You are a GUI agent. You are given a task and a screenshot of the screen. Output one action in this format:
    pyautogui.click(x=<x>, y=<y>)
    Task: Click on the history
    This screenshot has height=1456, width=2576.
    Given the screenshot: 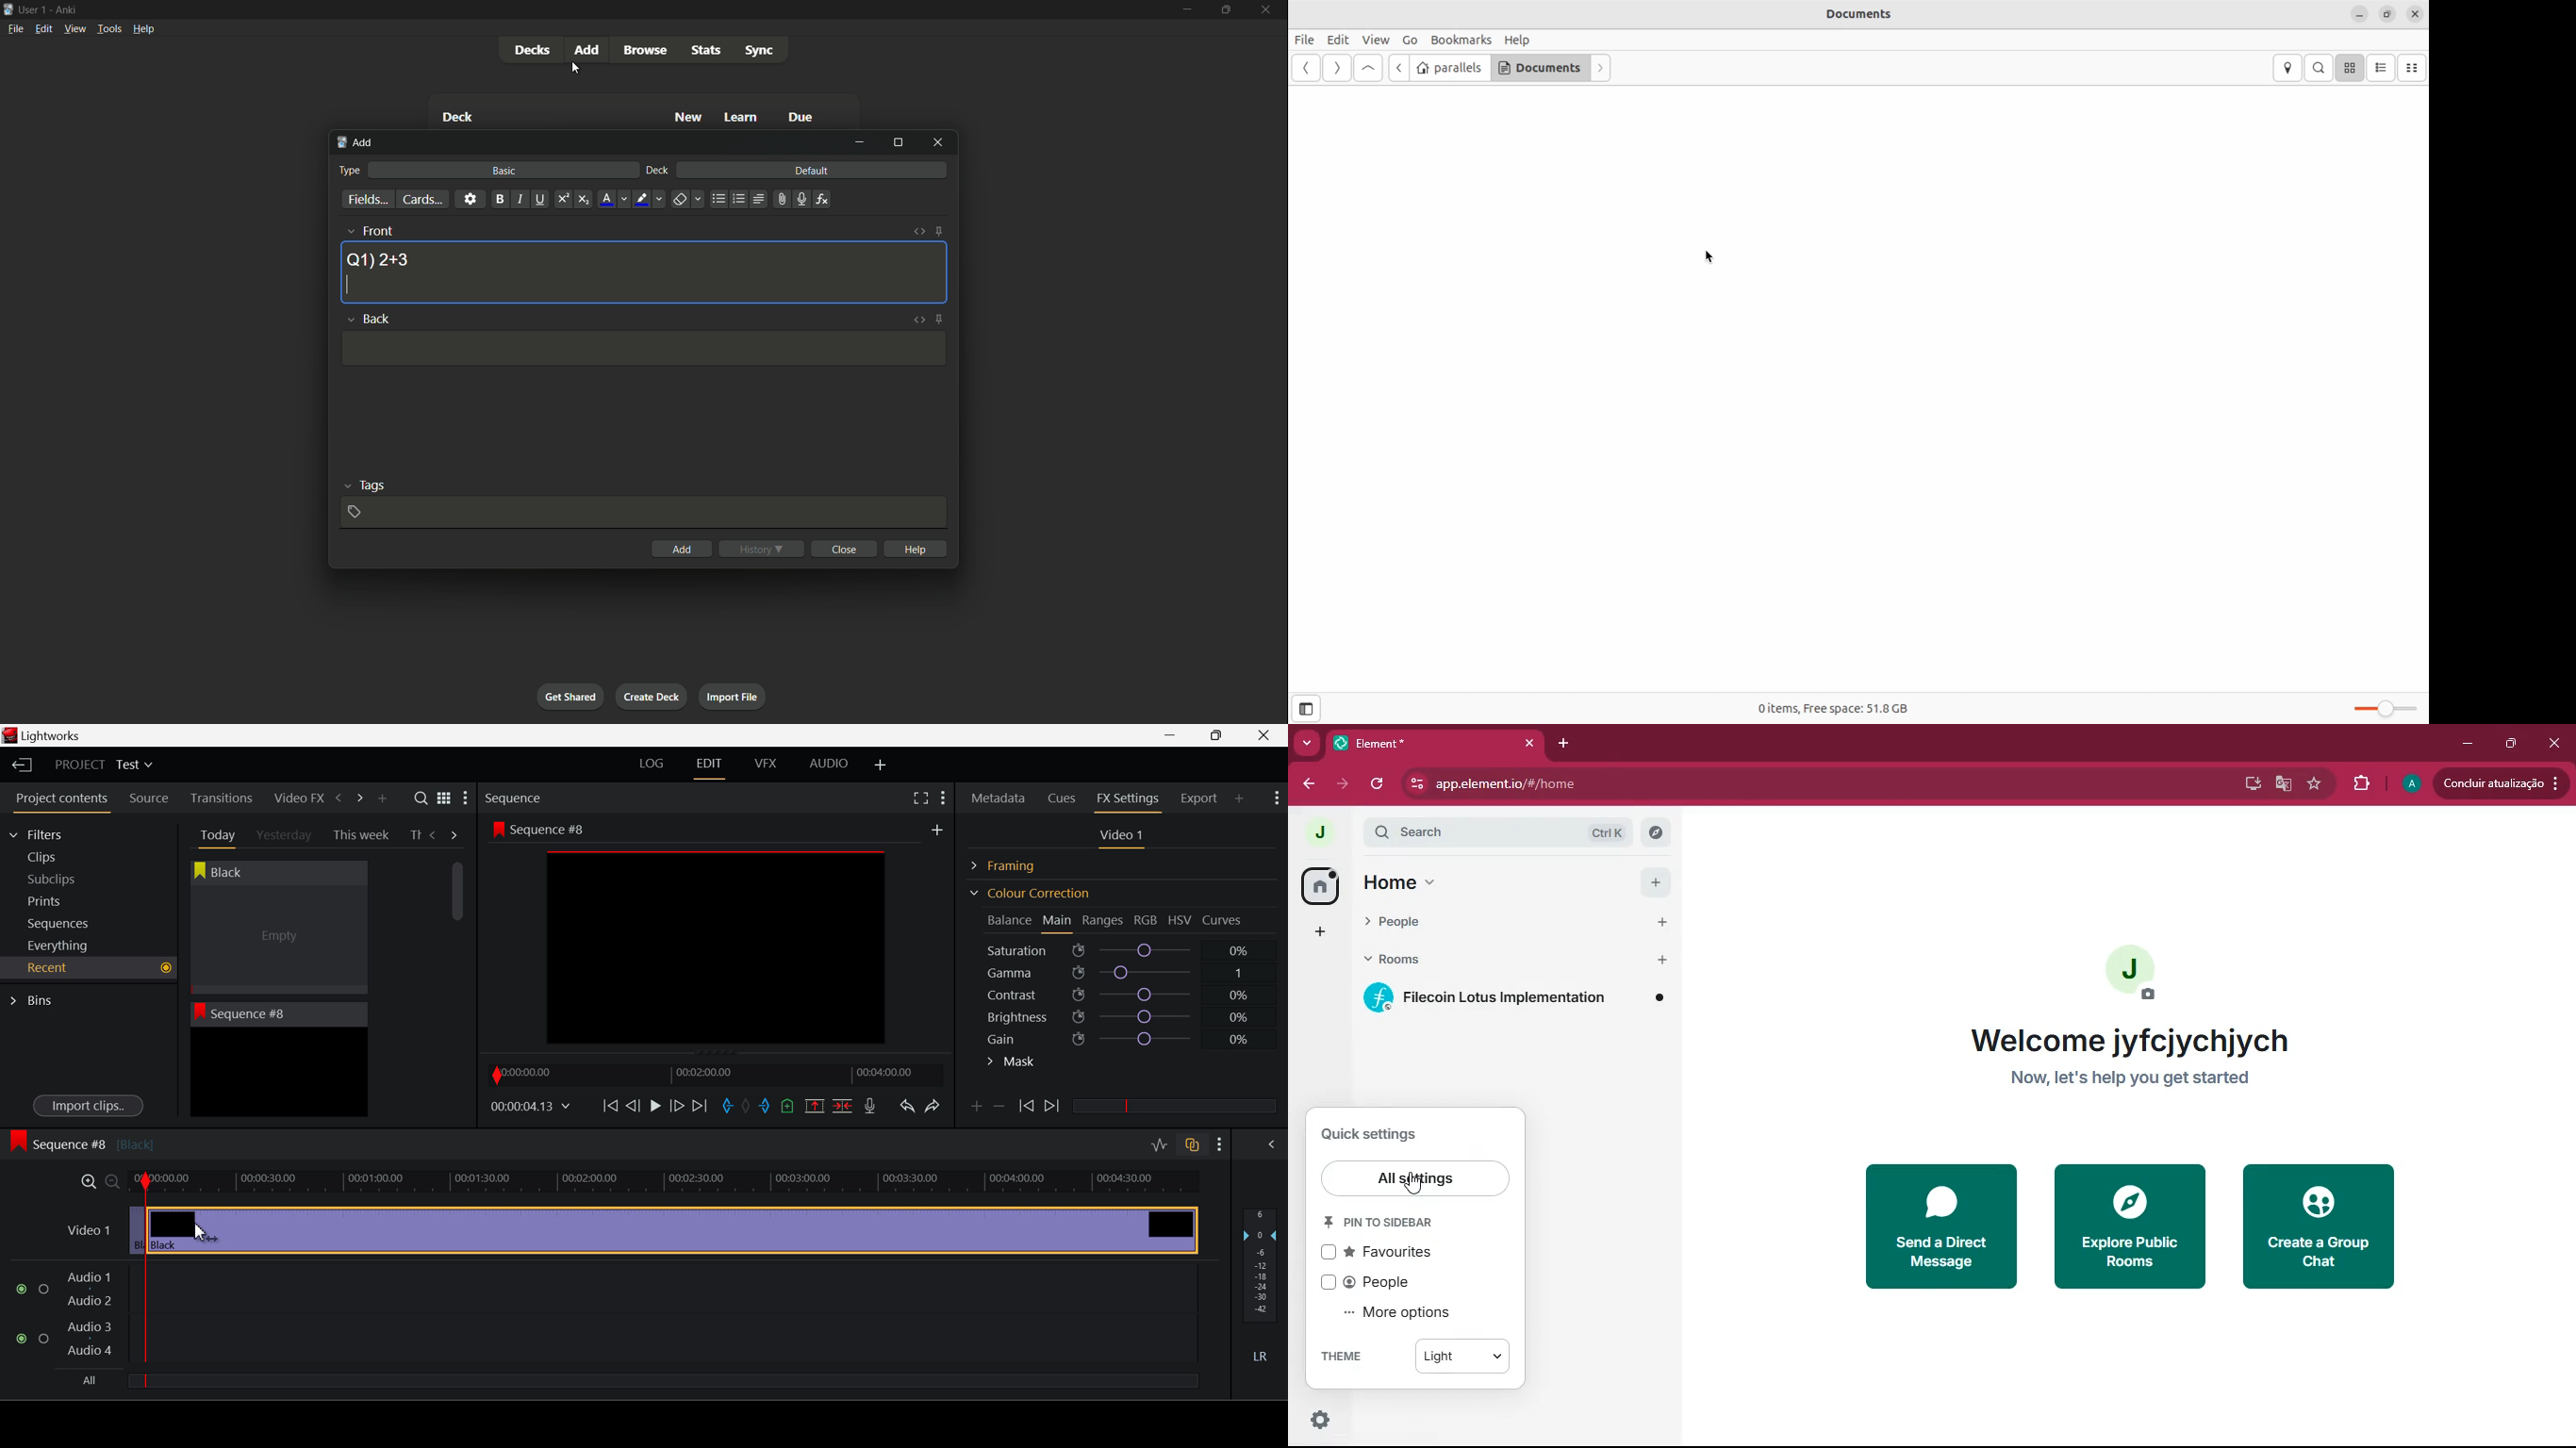 What is the action you would take?
    pyautogui.click(x=762, y=549)
    